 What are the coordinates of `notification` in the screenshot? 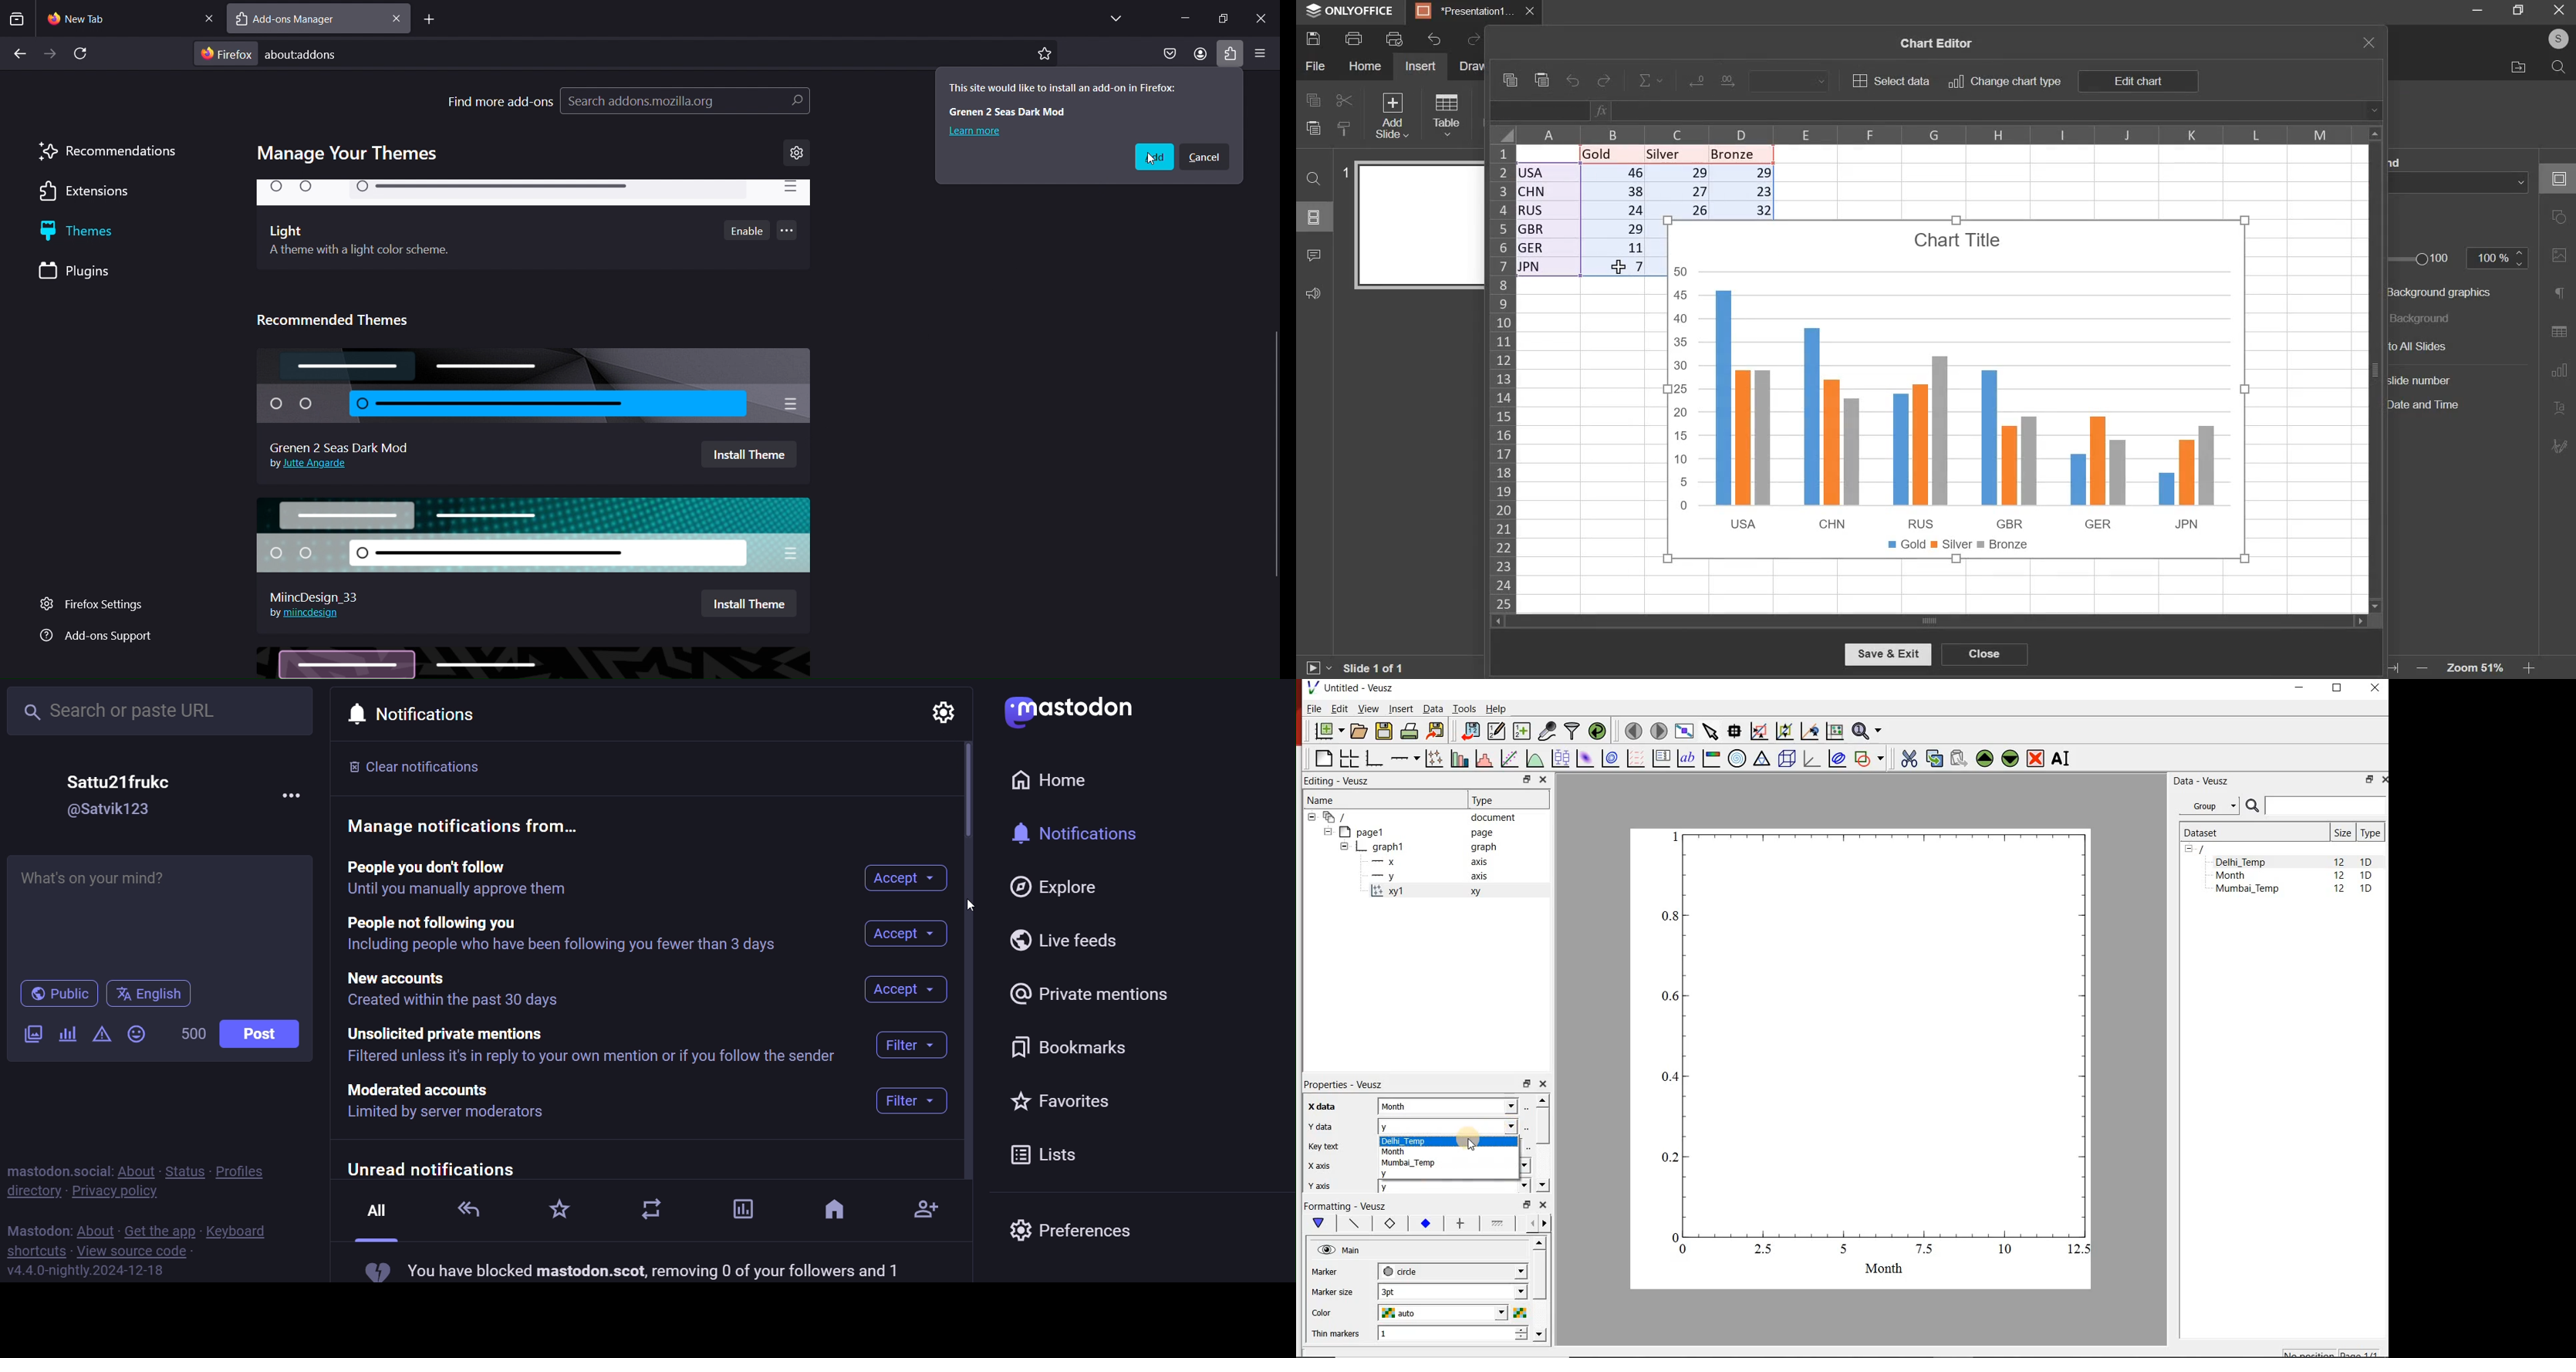 It's located at (425, 717).